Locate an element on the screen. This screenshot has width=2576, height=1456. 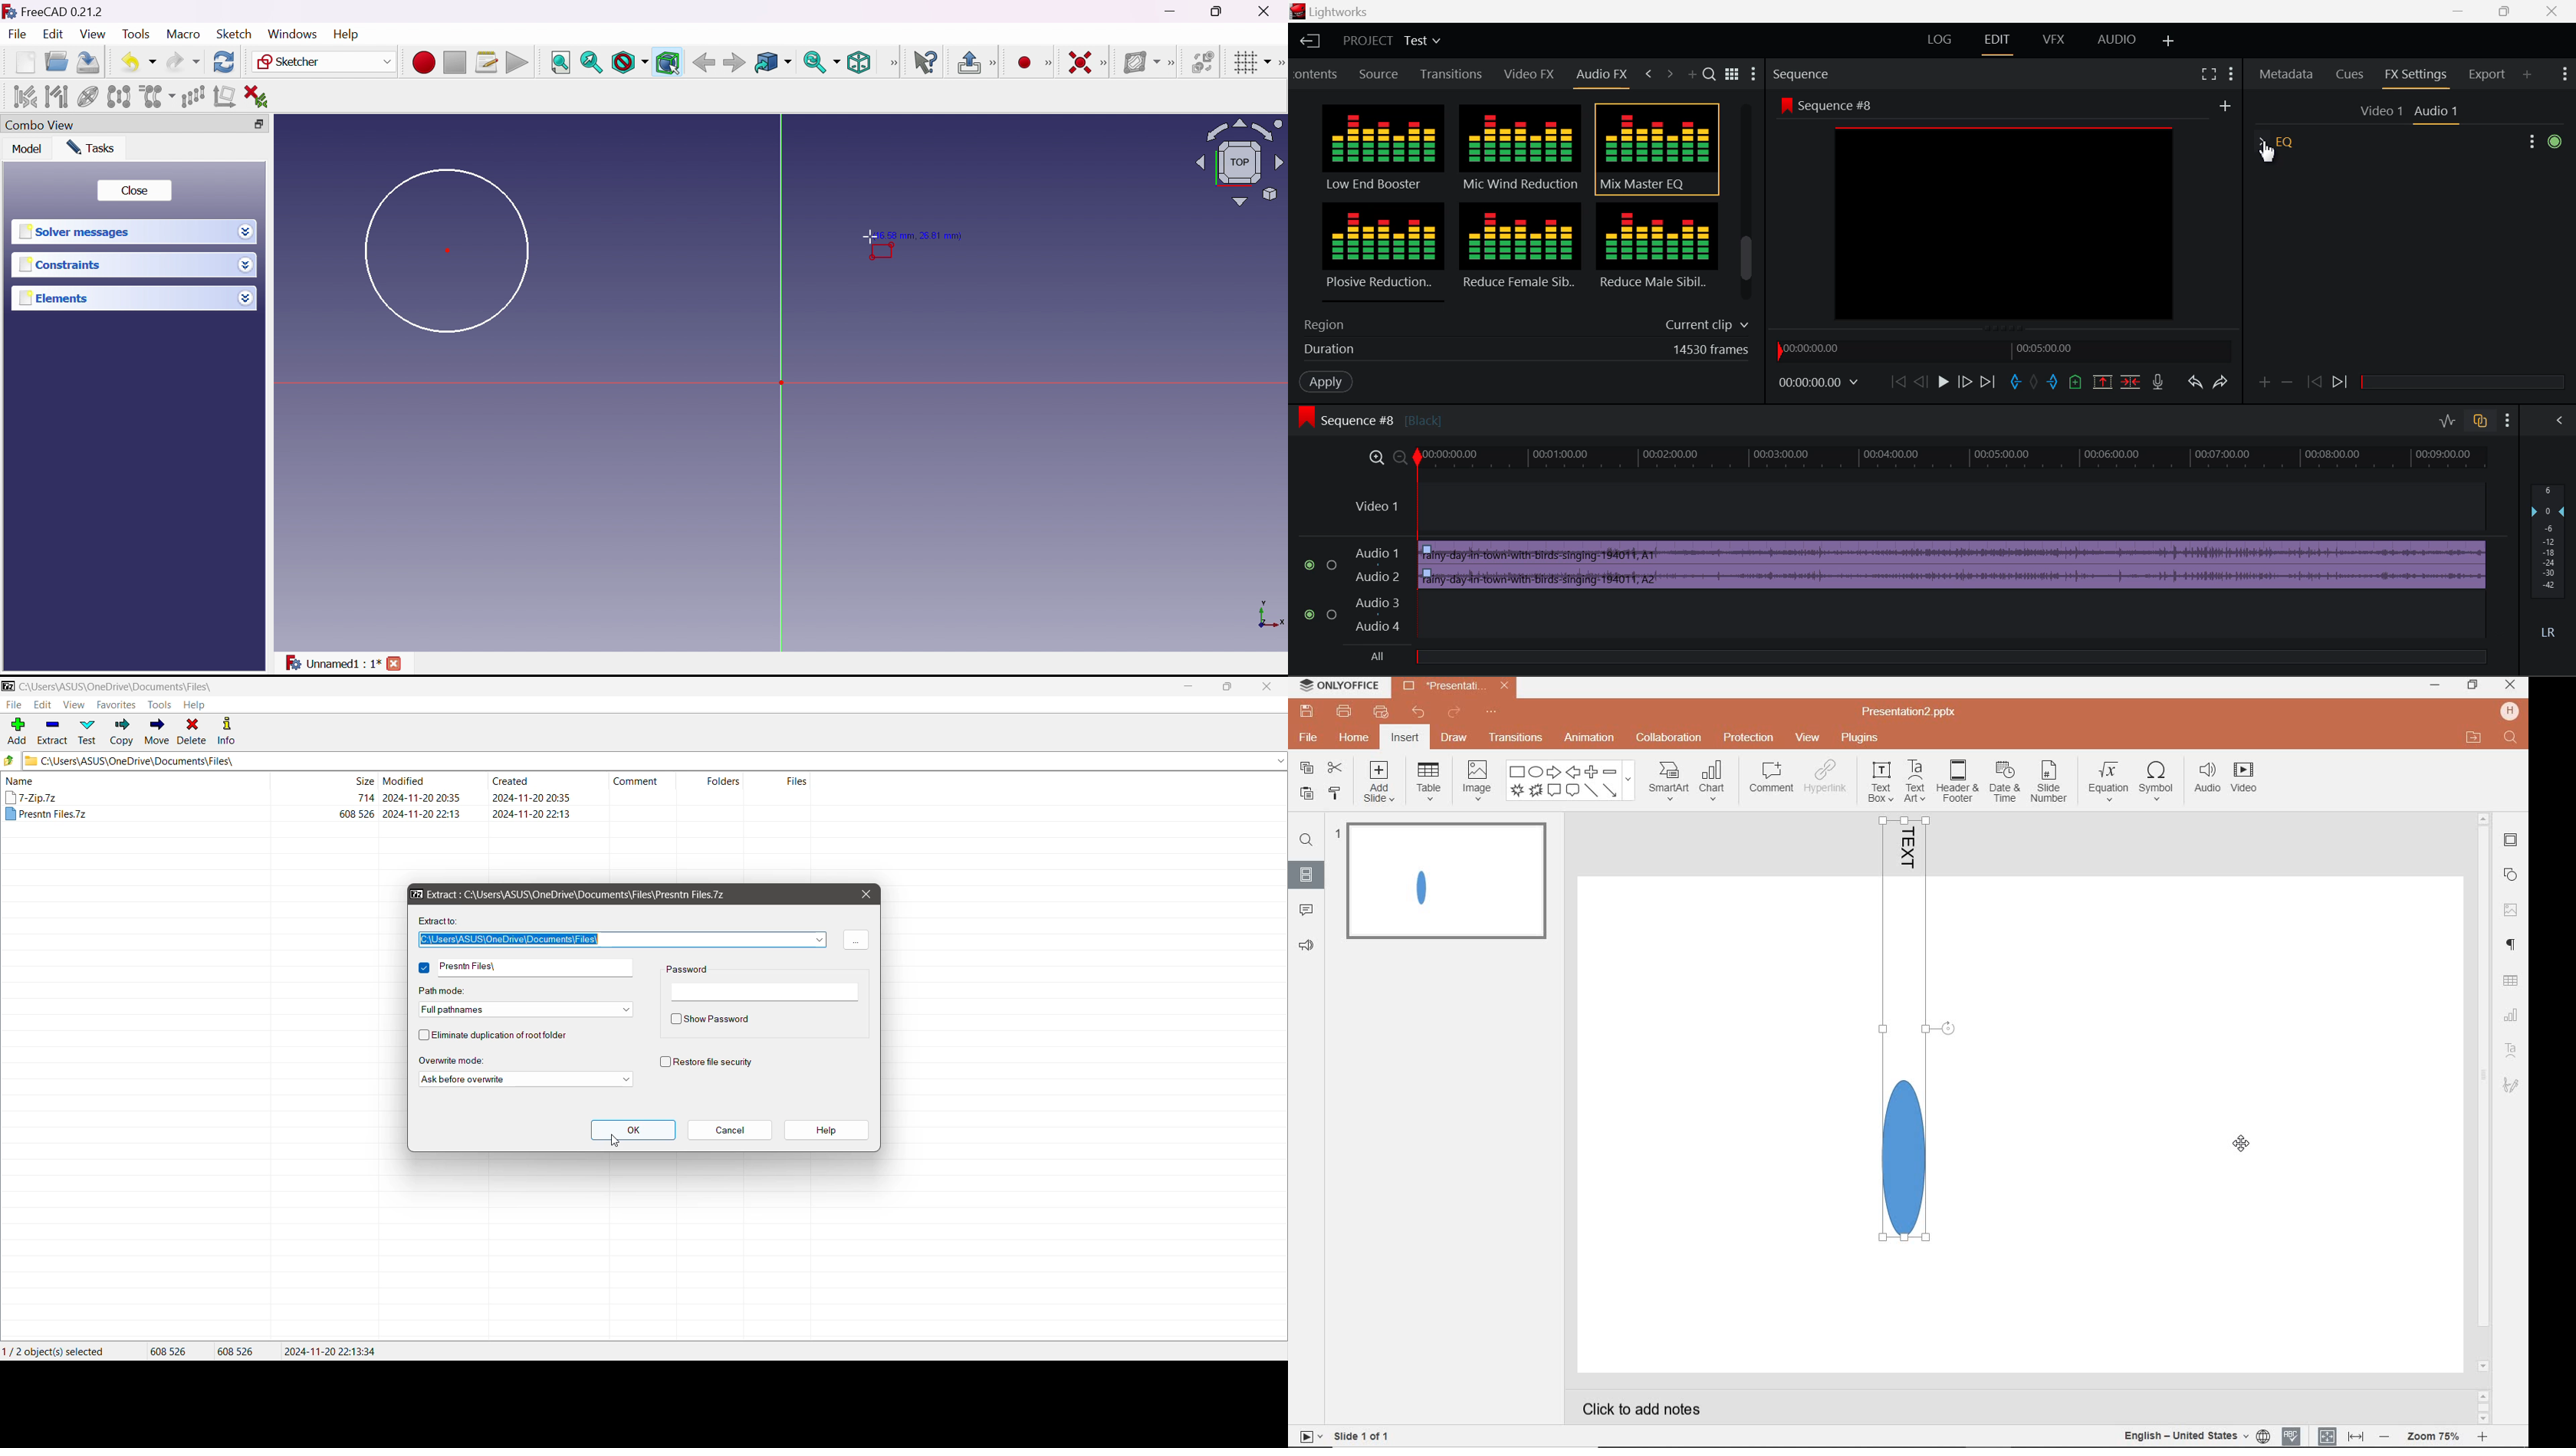
Sequence Section is located at coordinates (1841, 73).